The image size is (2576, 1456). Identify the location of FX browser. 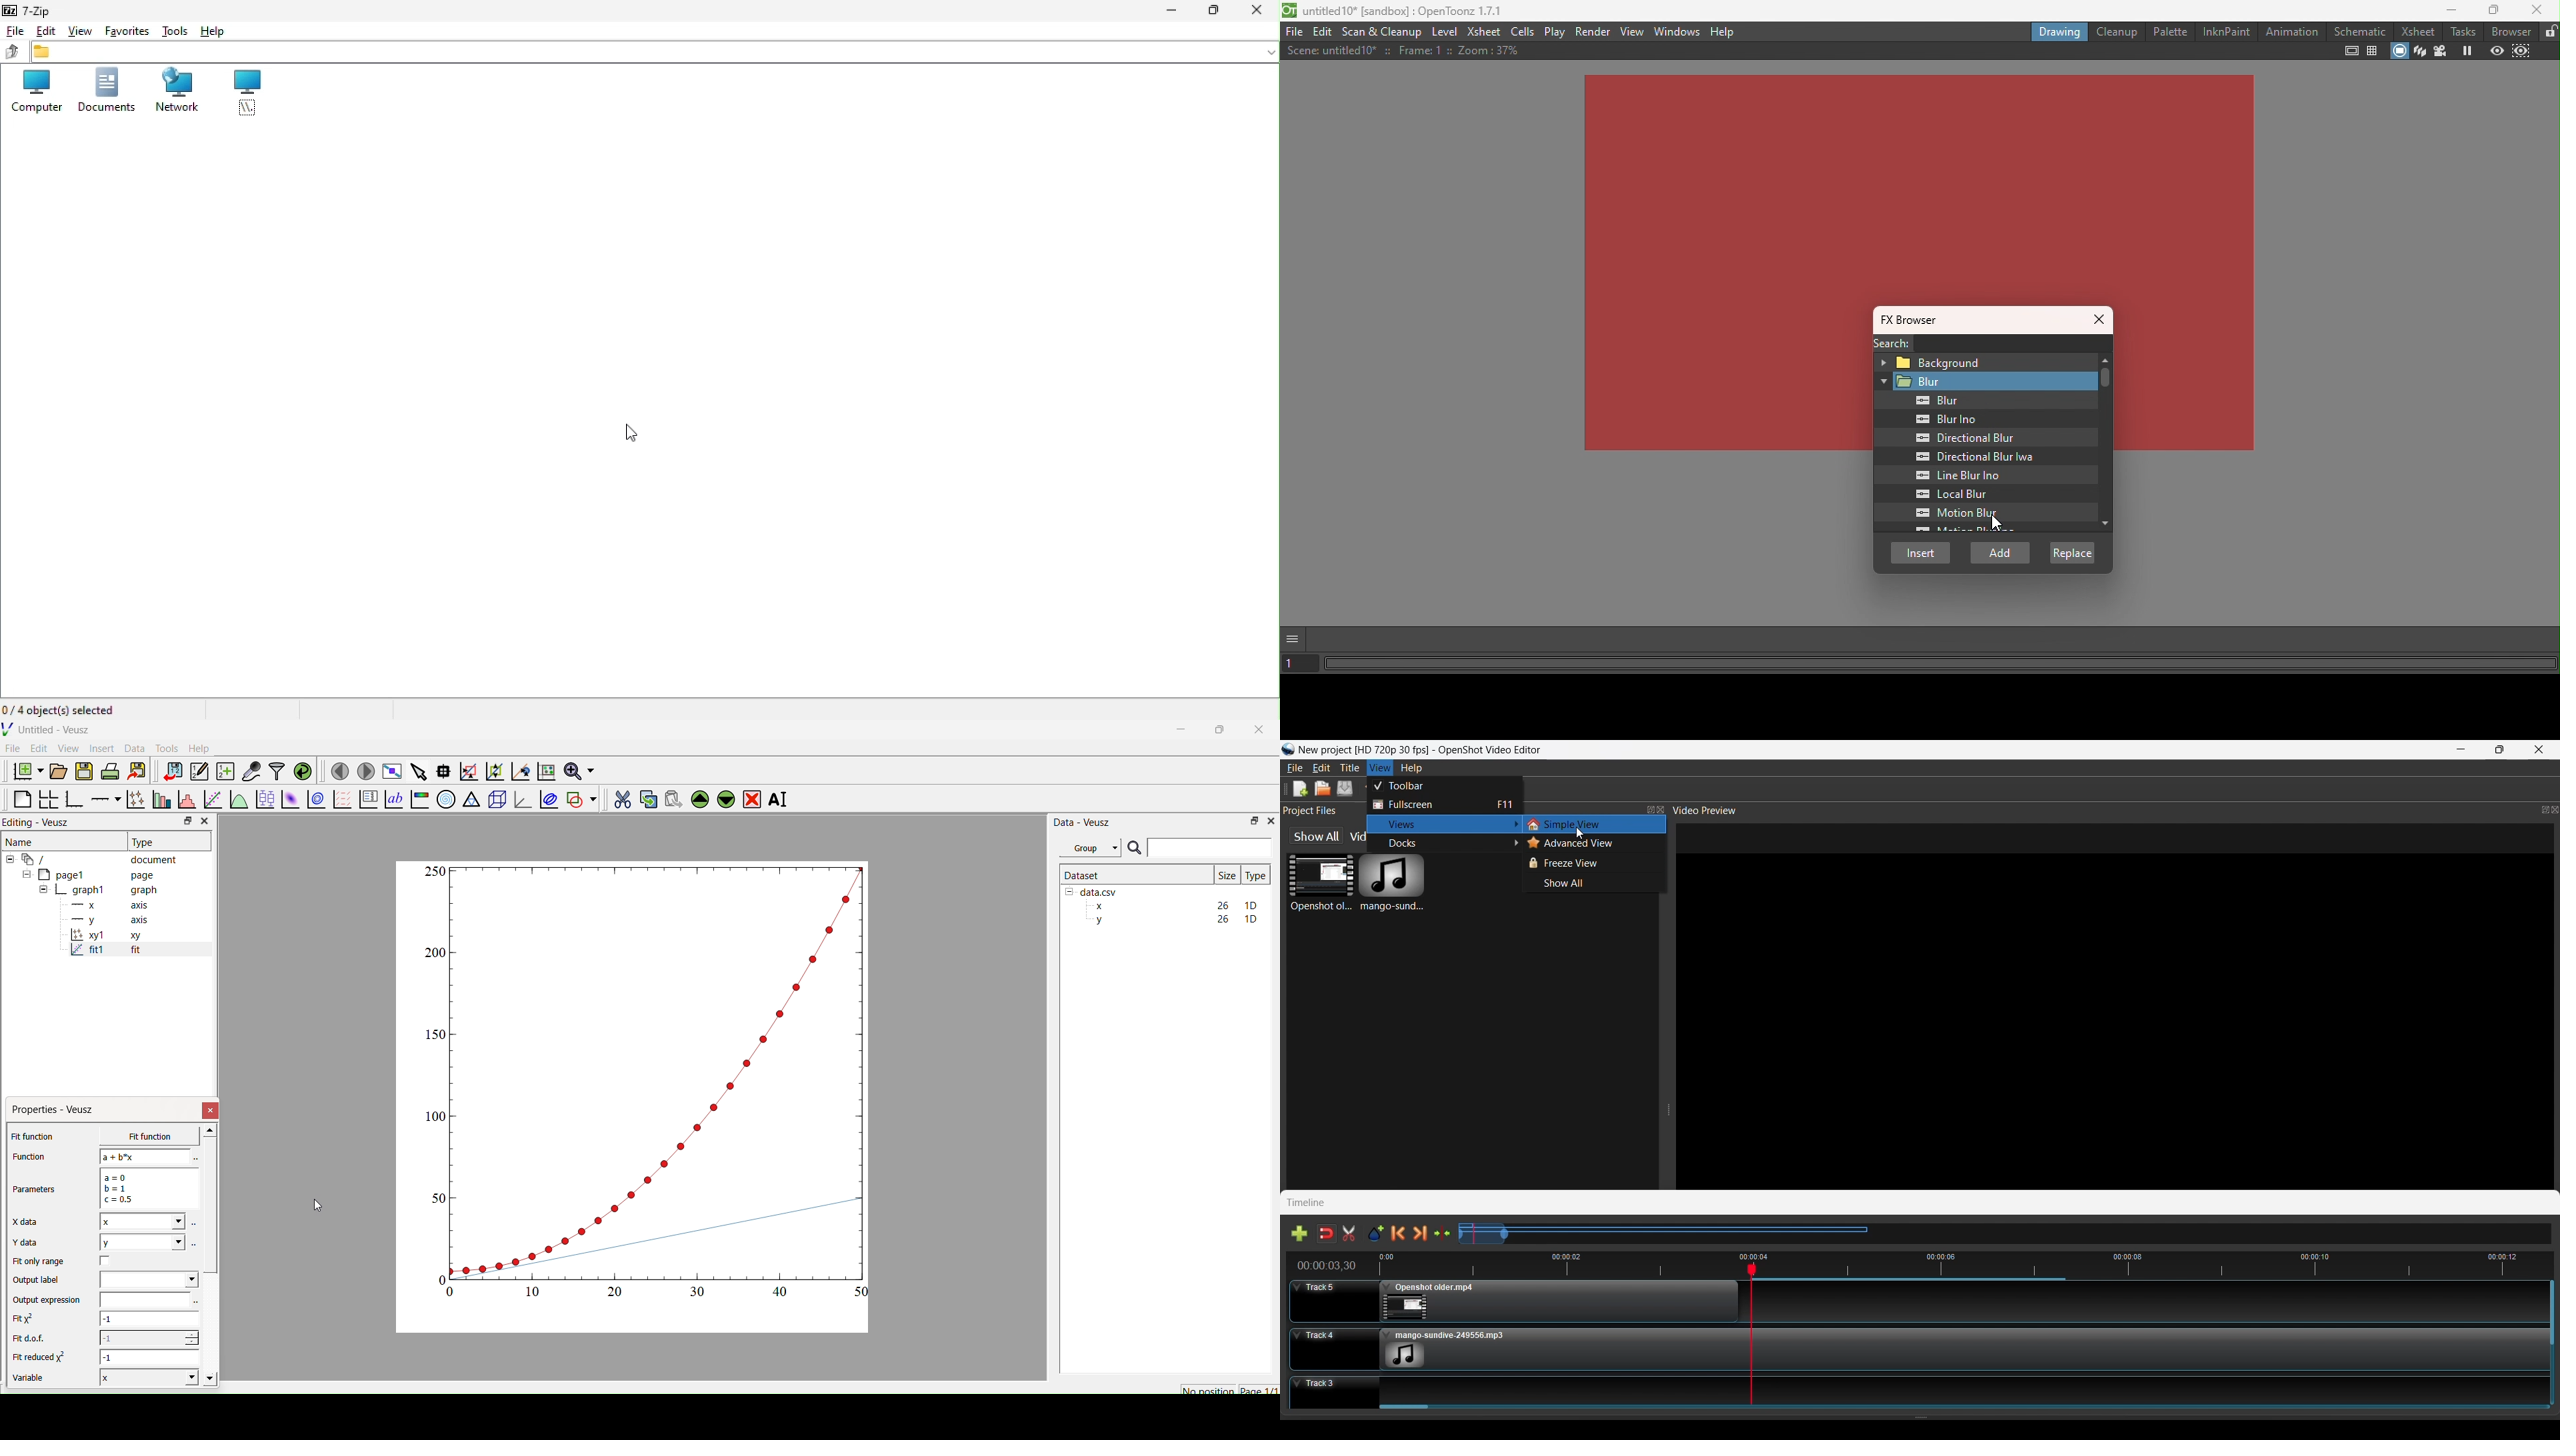
(1916, 320).